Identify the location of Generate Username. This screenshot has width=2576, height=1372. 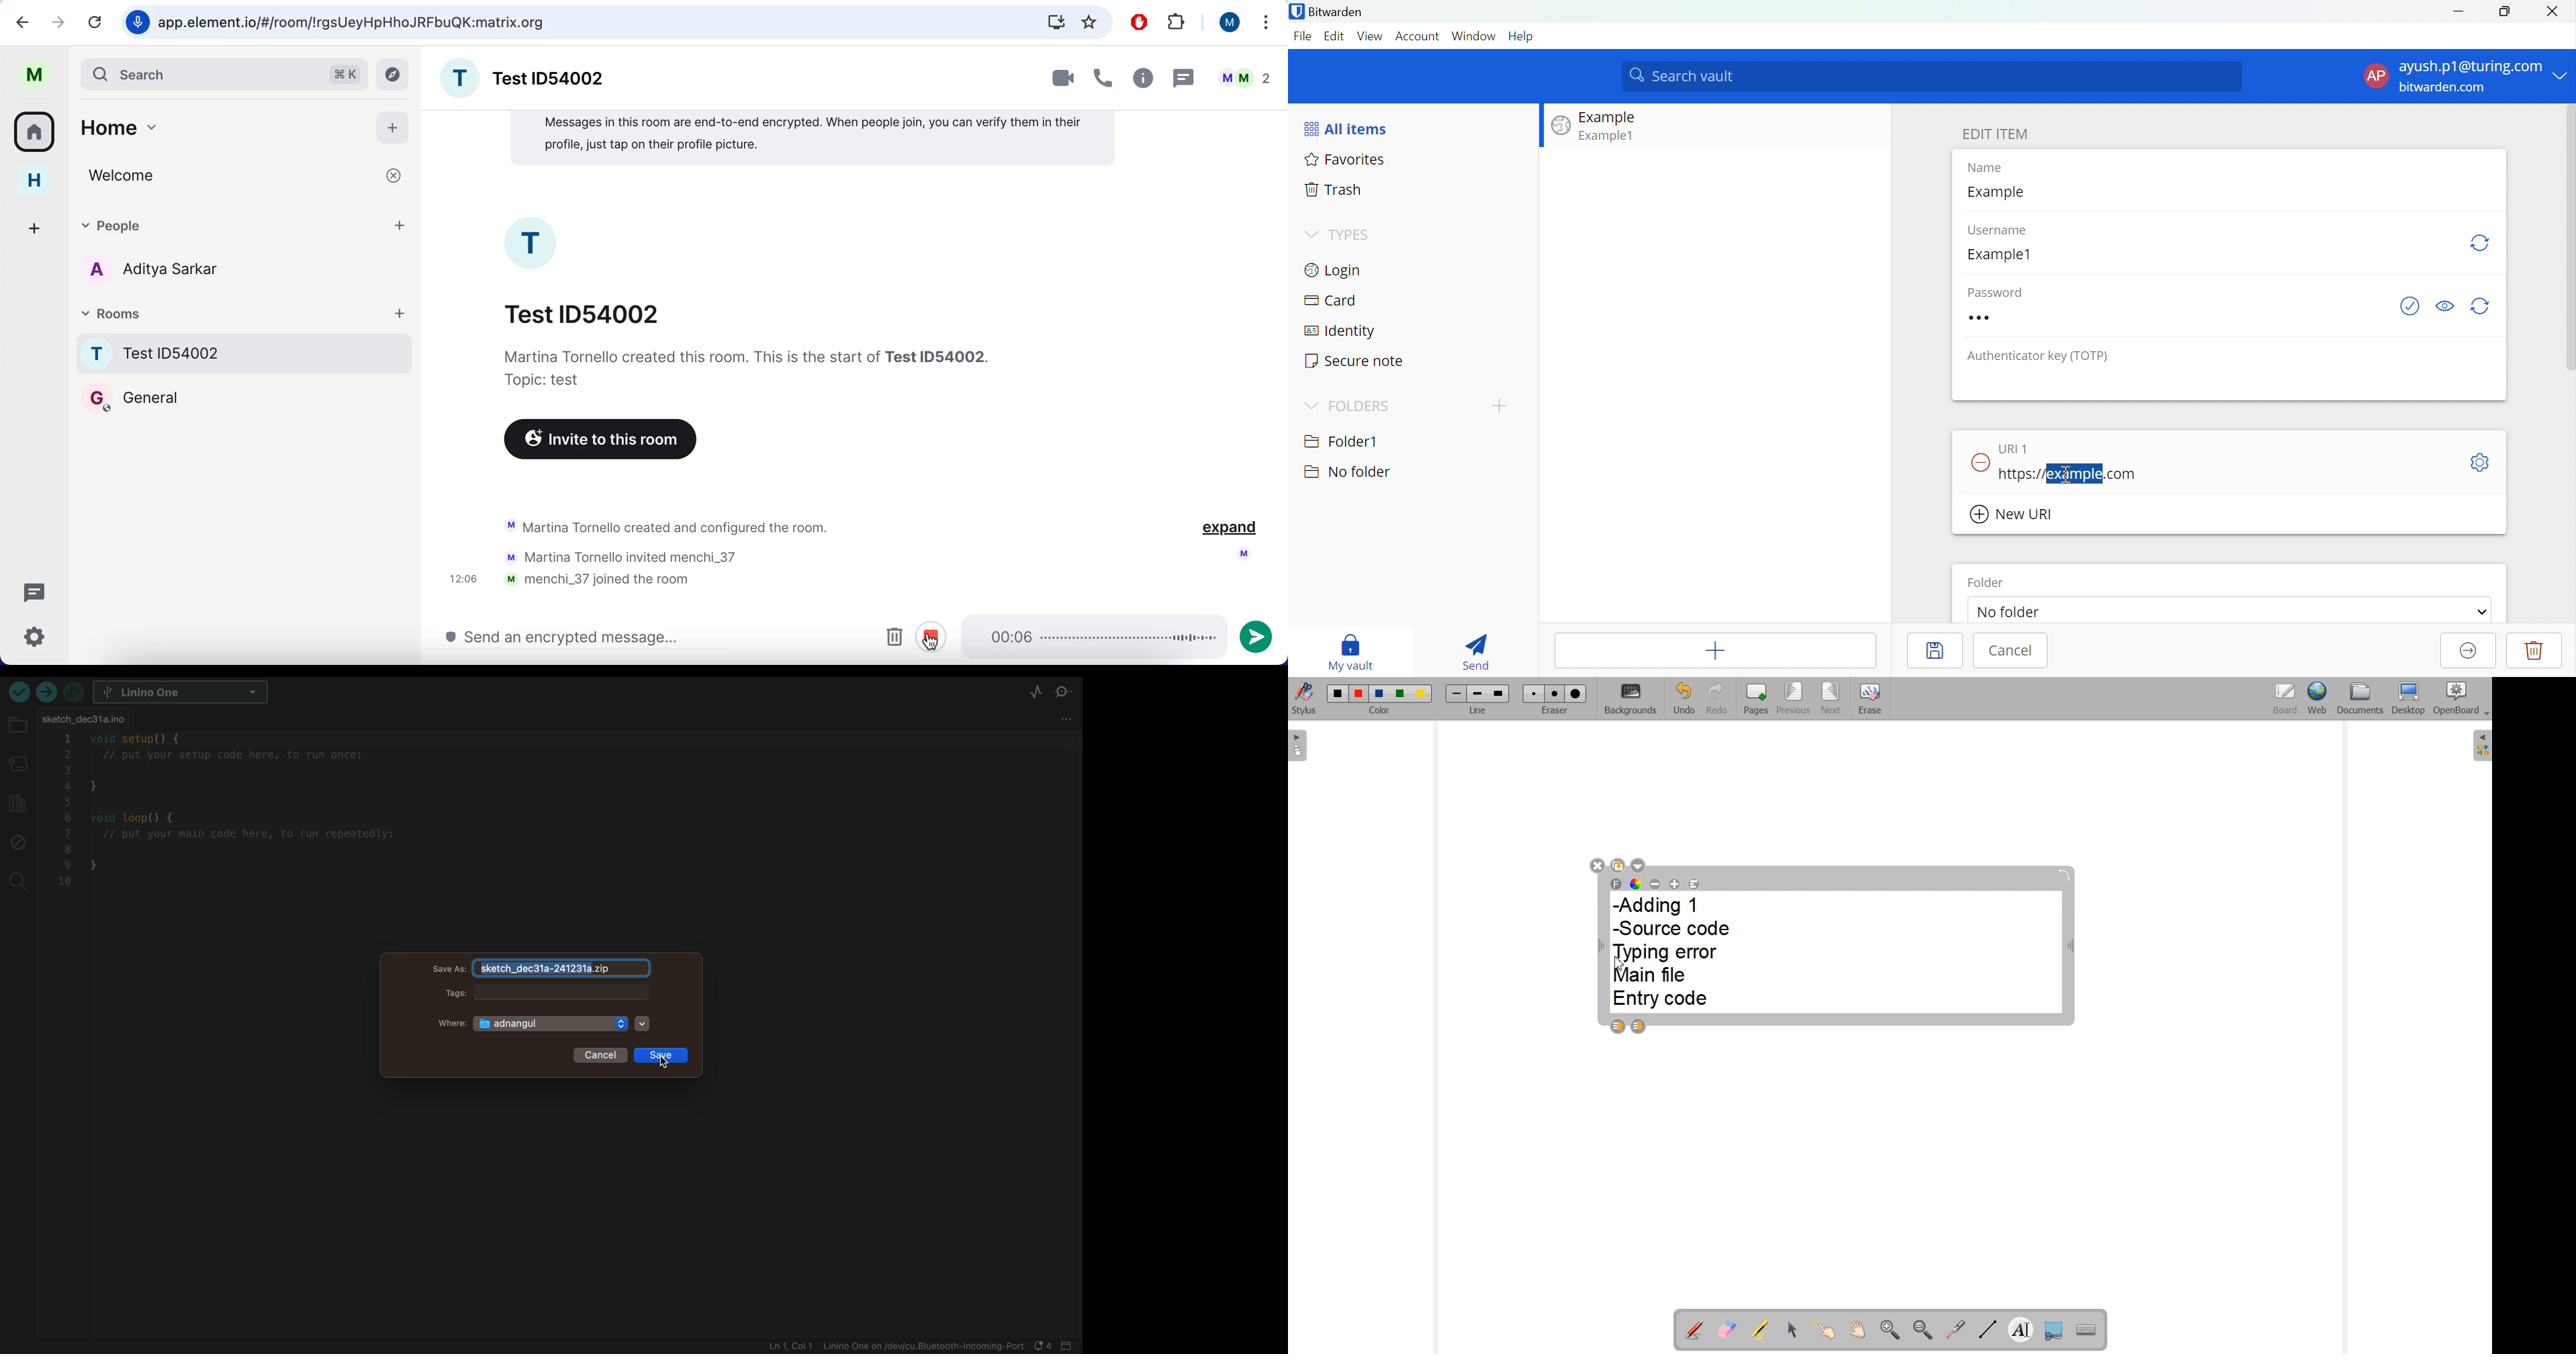
(2482, 243).